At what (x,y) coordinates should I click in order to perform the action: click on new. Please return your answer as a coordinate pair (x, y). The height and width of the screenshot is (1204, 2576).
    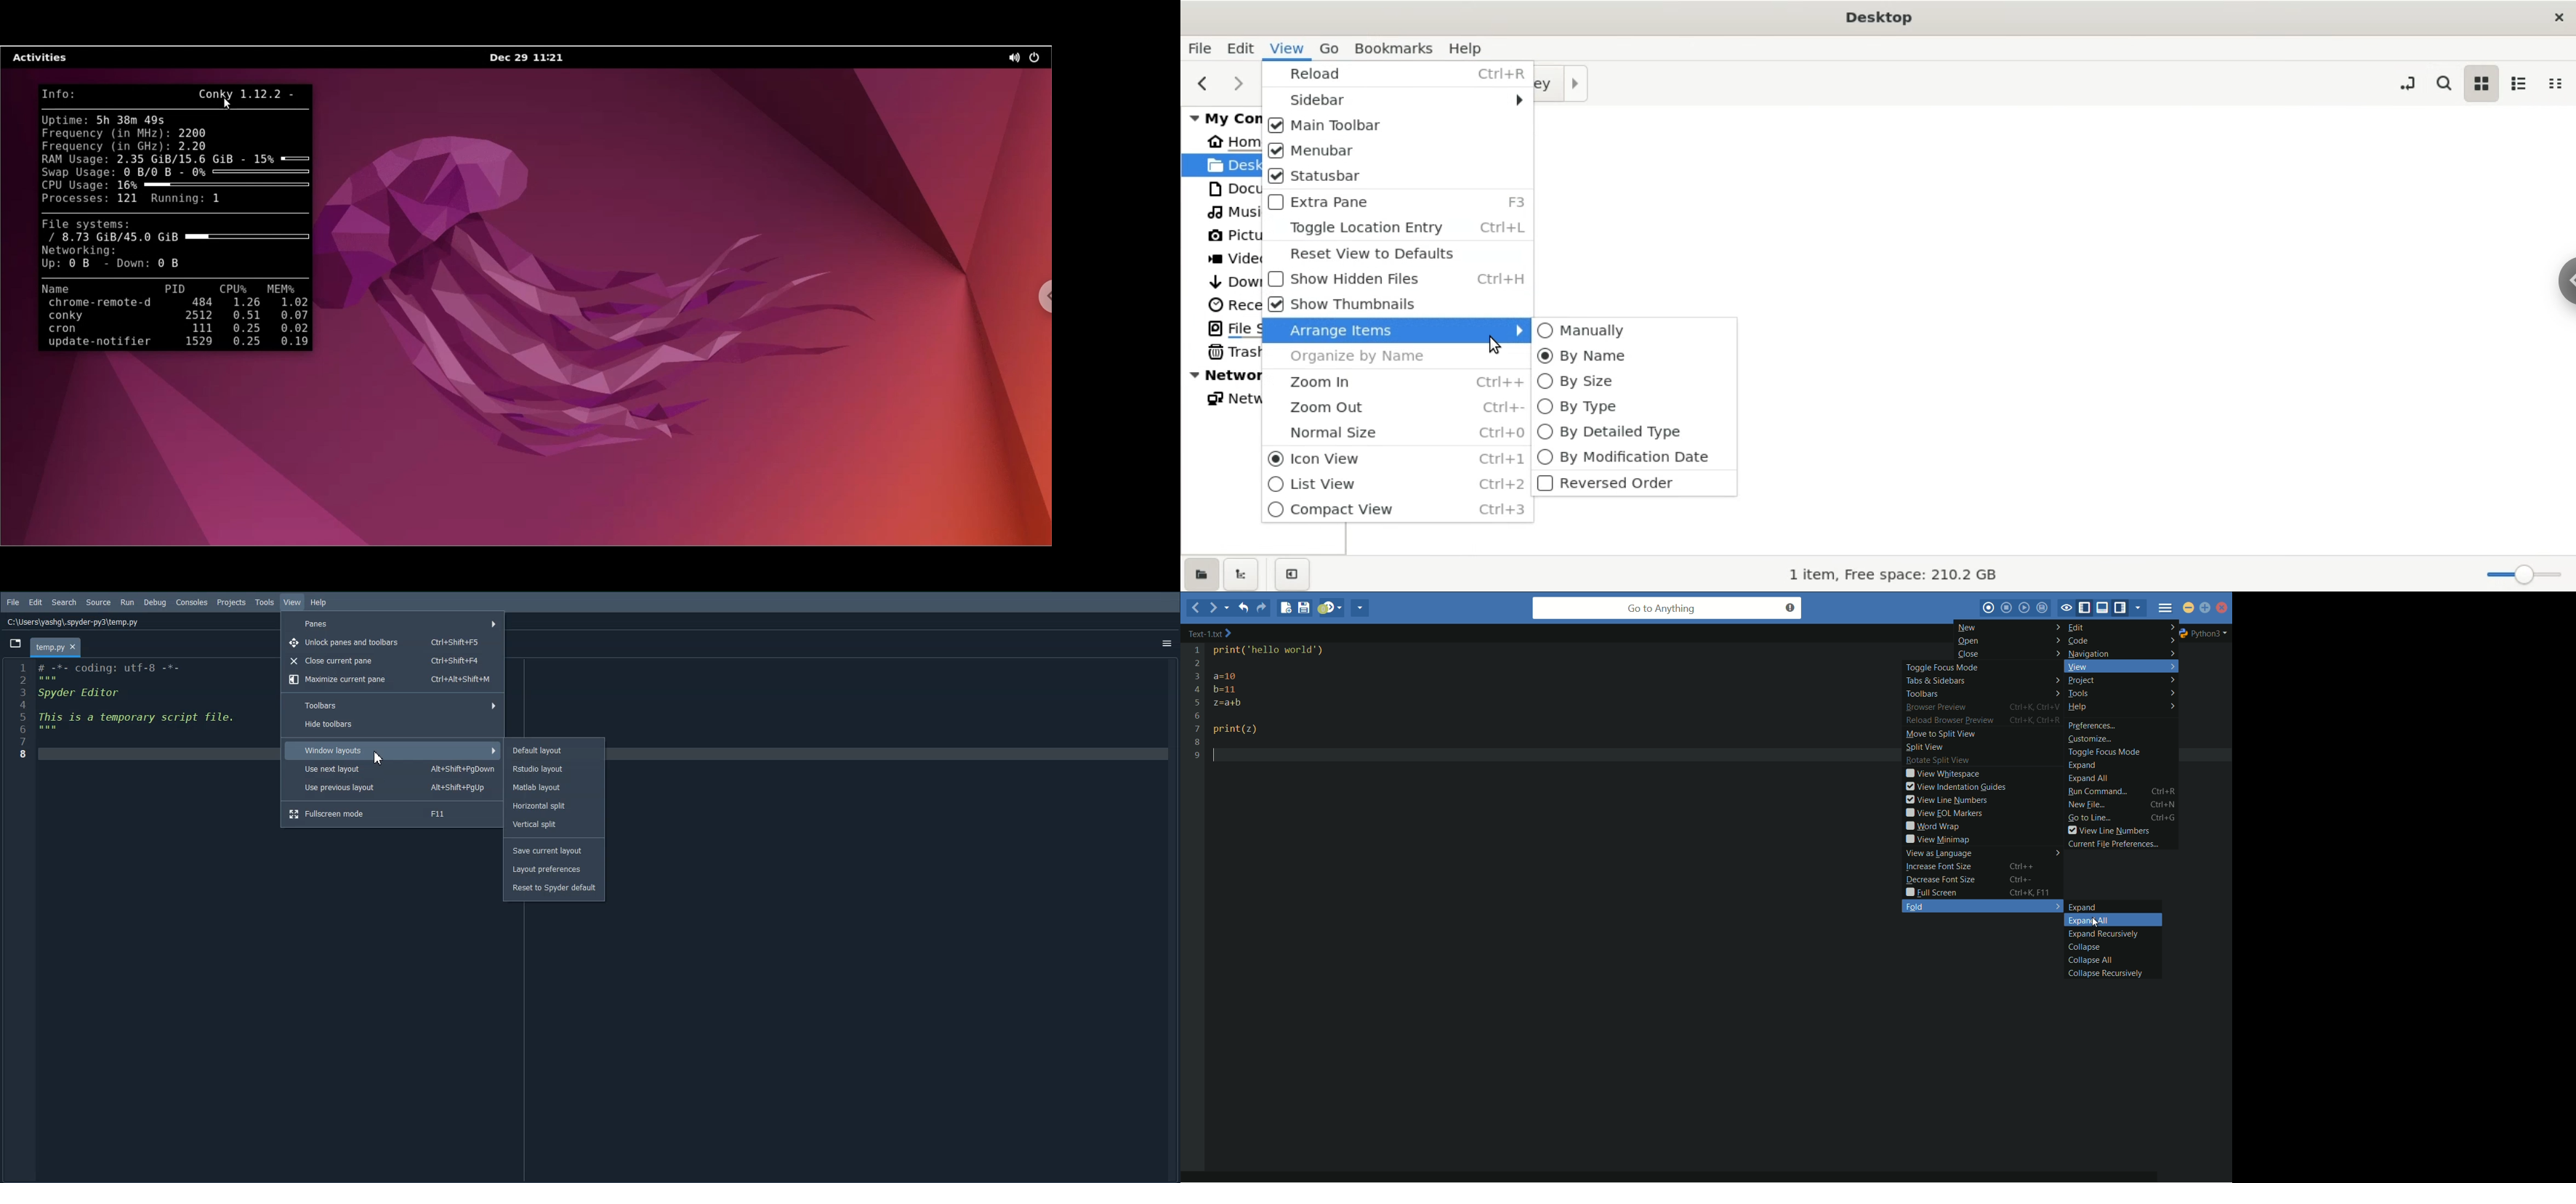
    Looking at the image, I should click on (2009, 627).